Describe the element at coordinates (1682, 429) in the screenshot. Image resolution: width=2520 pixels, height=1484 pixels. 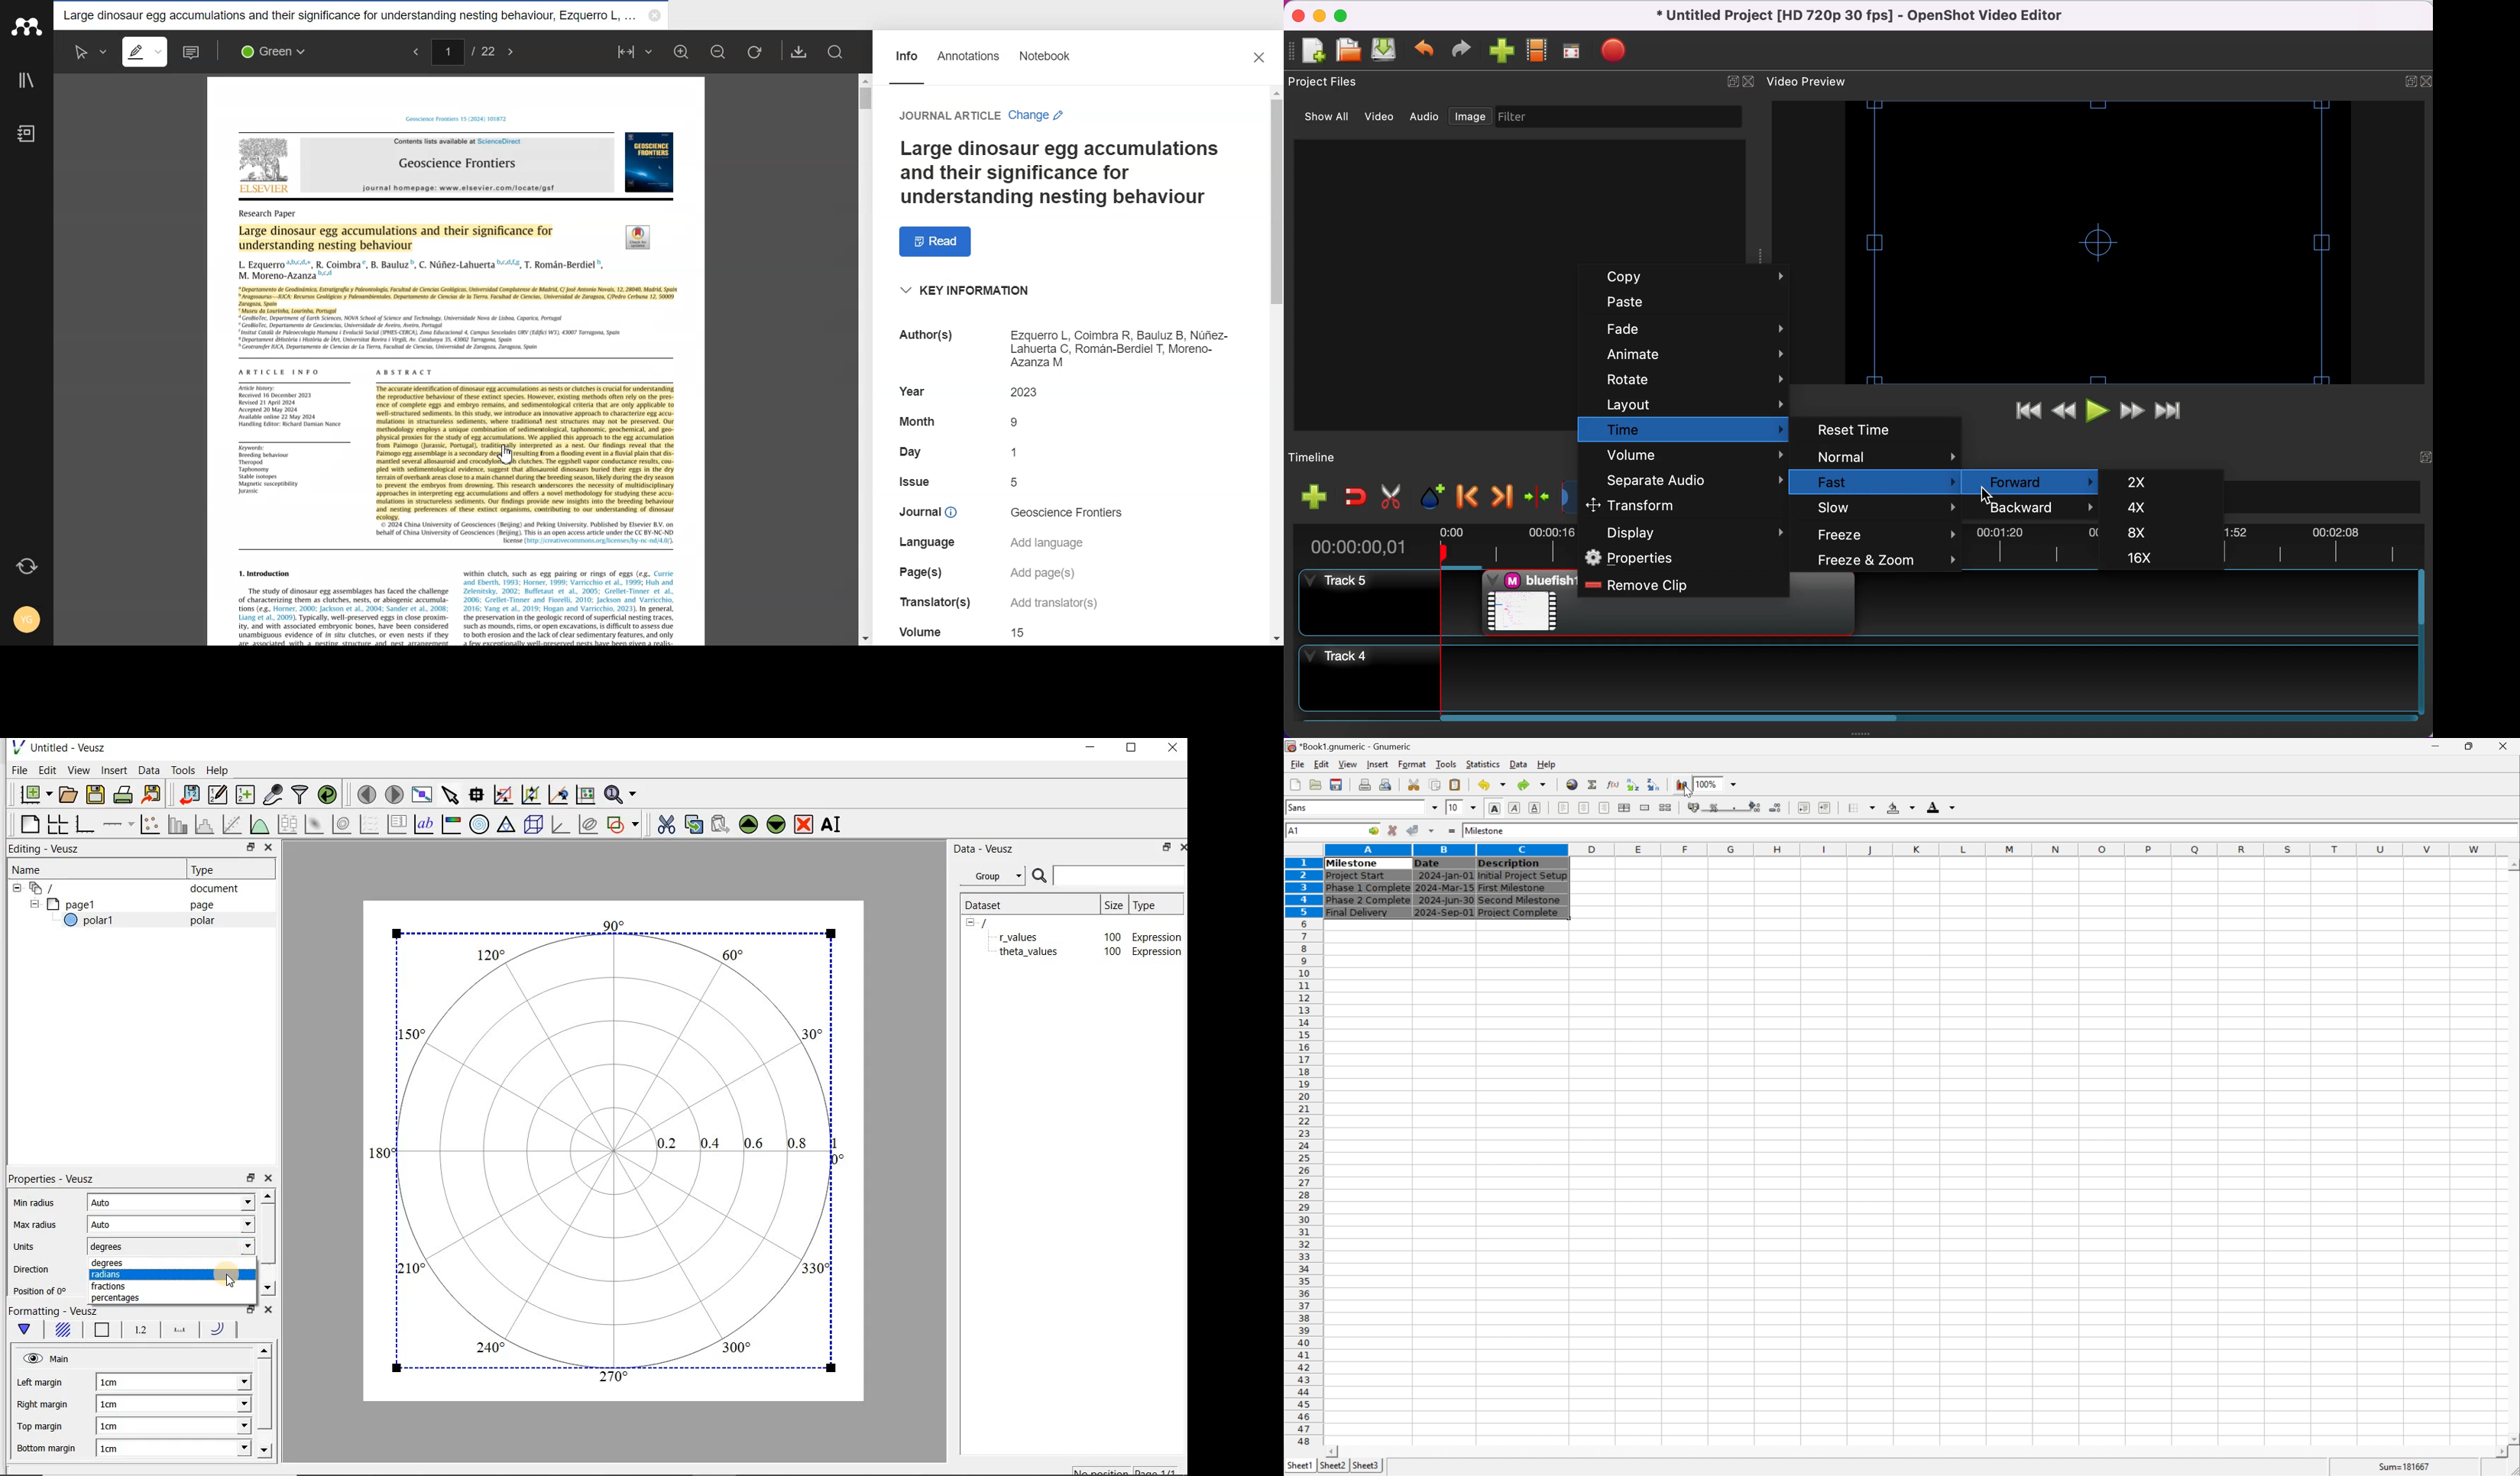
I see `time` at that location.